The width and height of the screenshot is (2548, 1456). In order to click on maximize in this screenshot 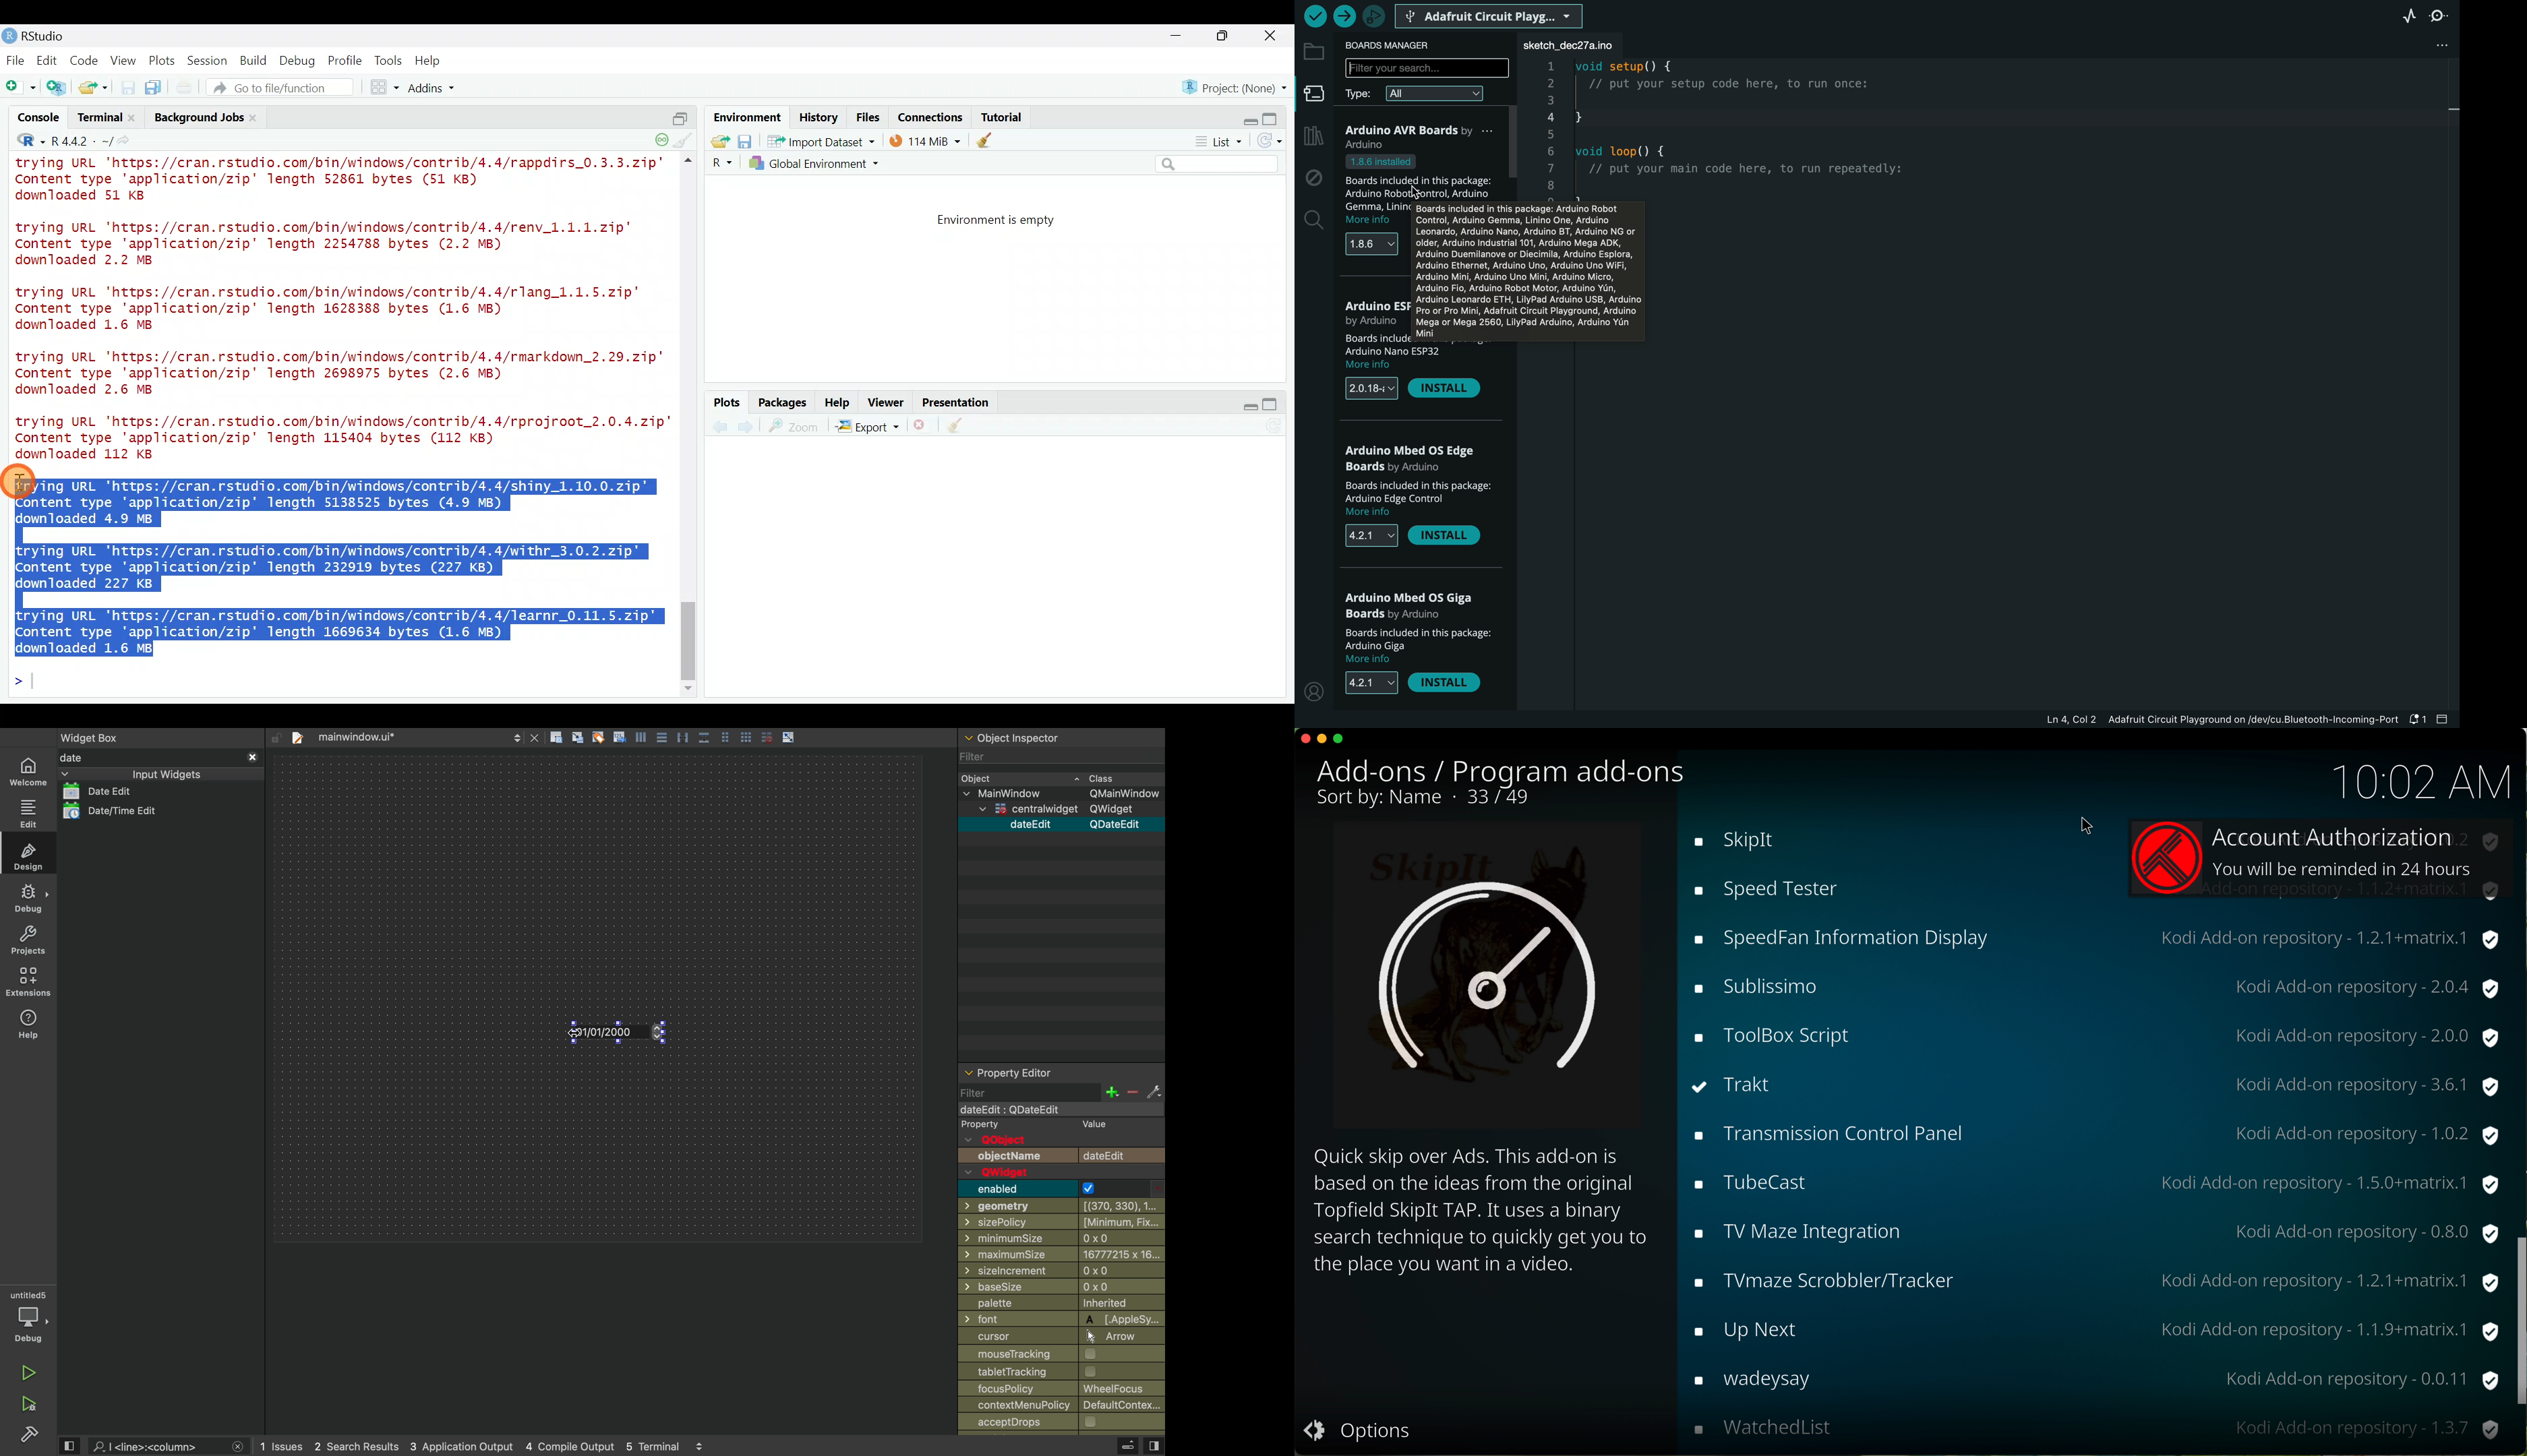, I will do `click(1340, 740)`.